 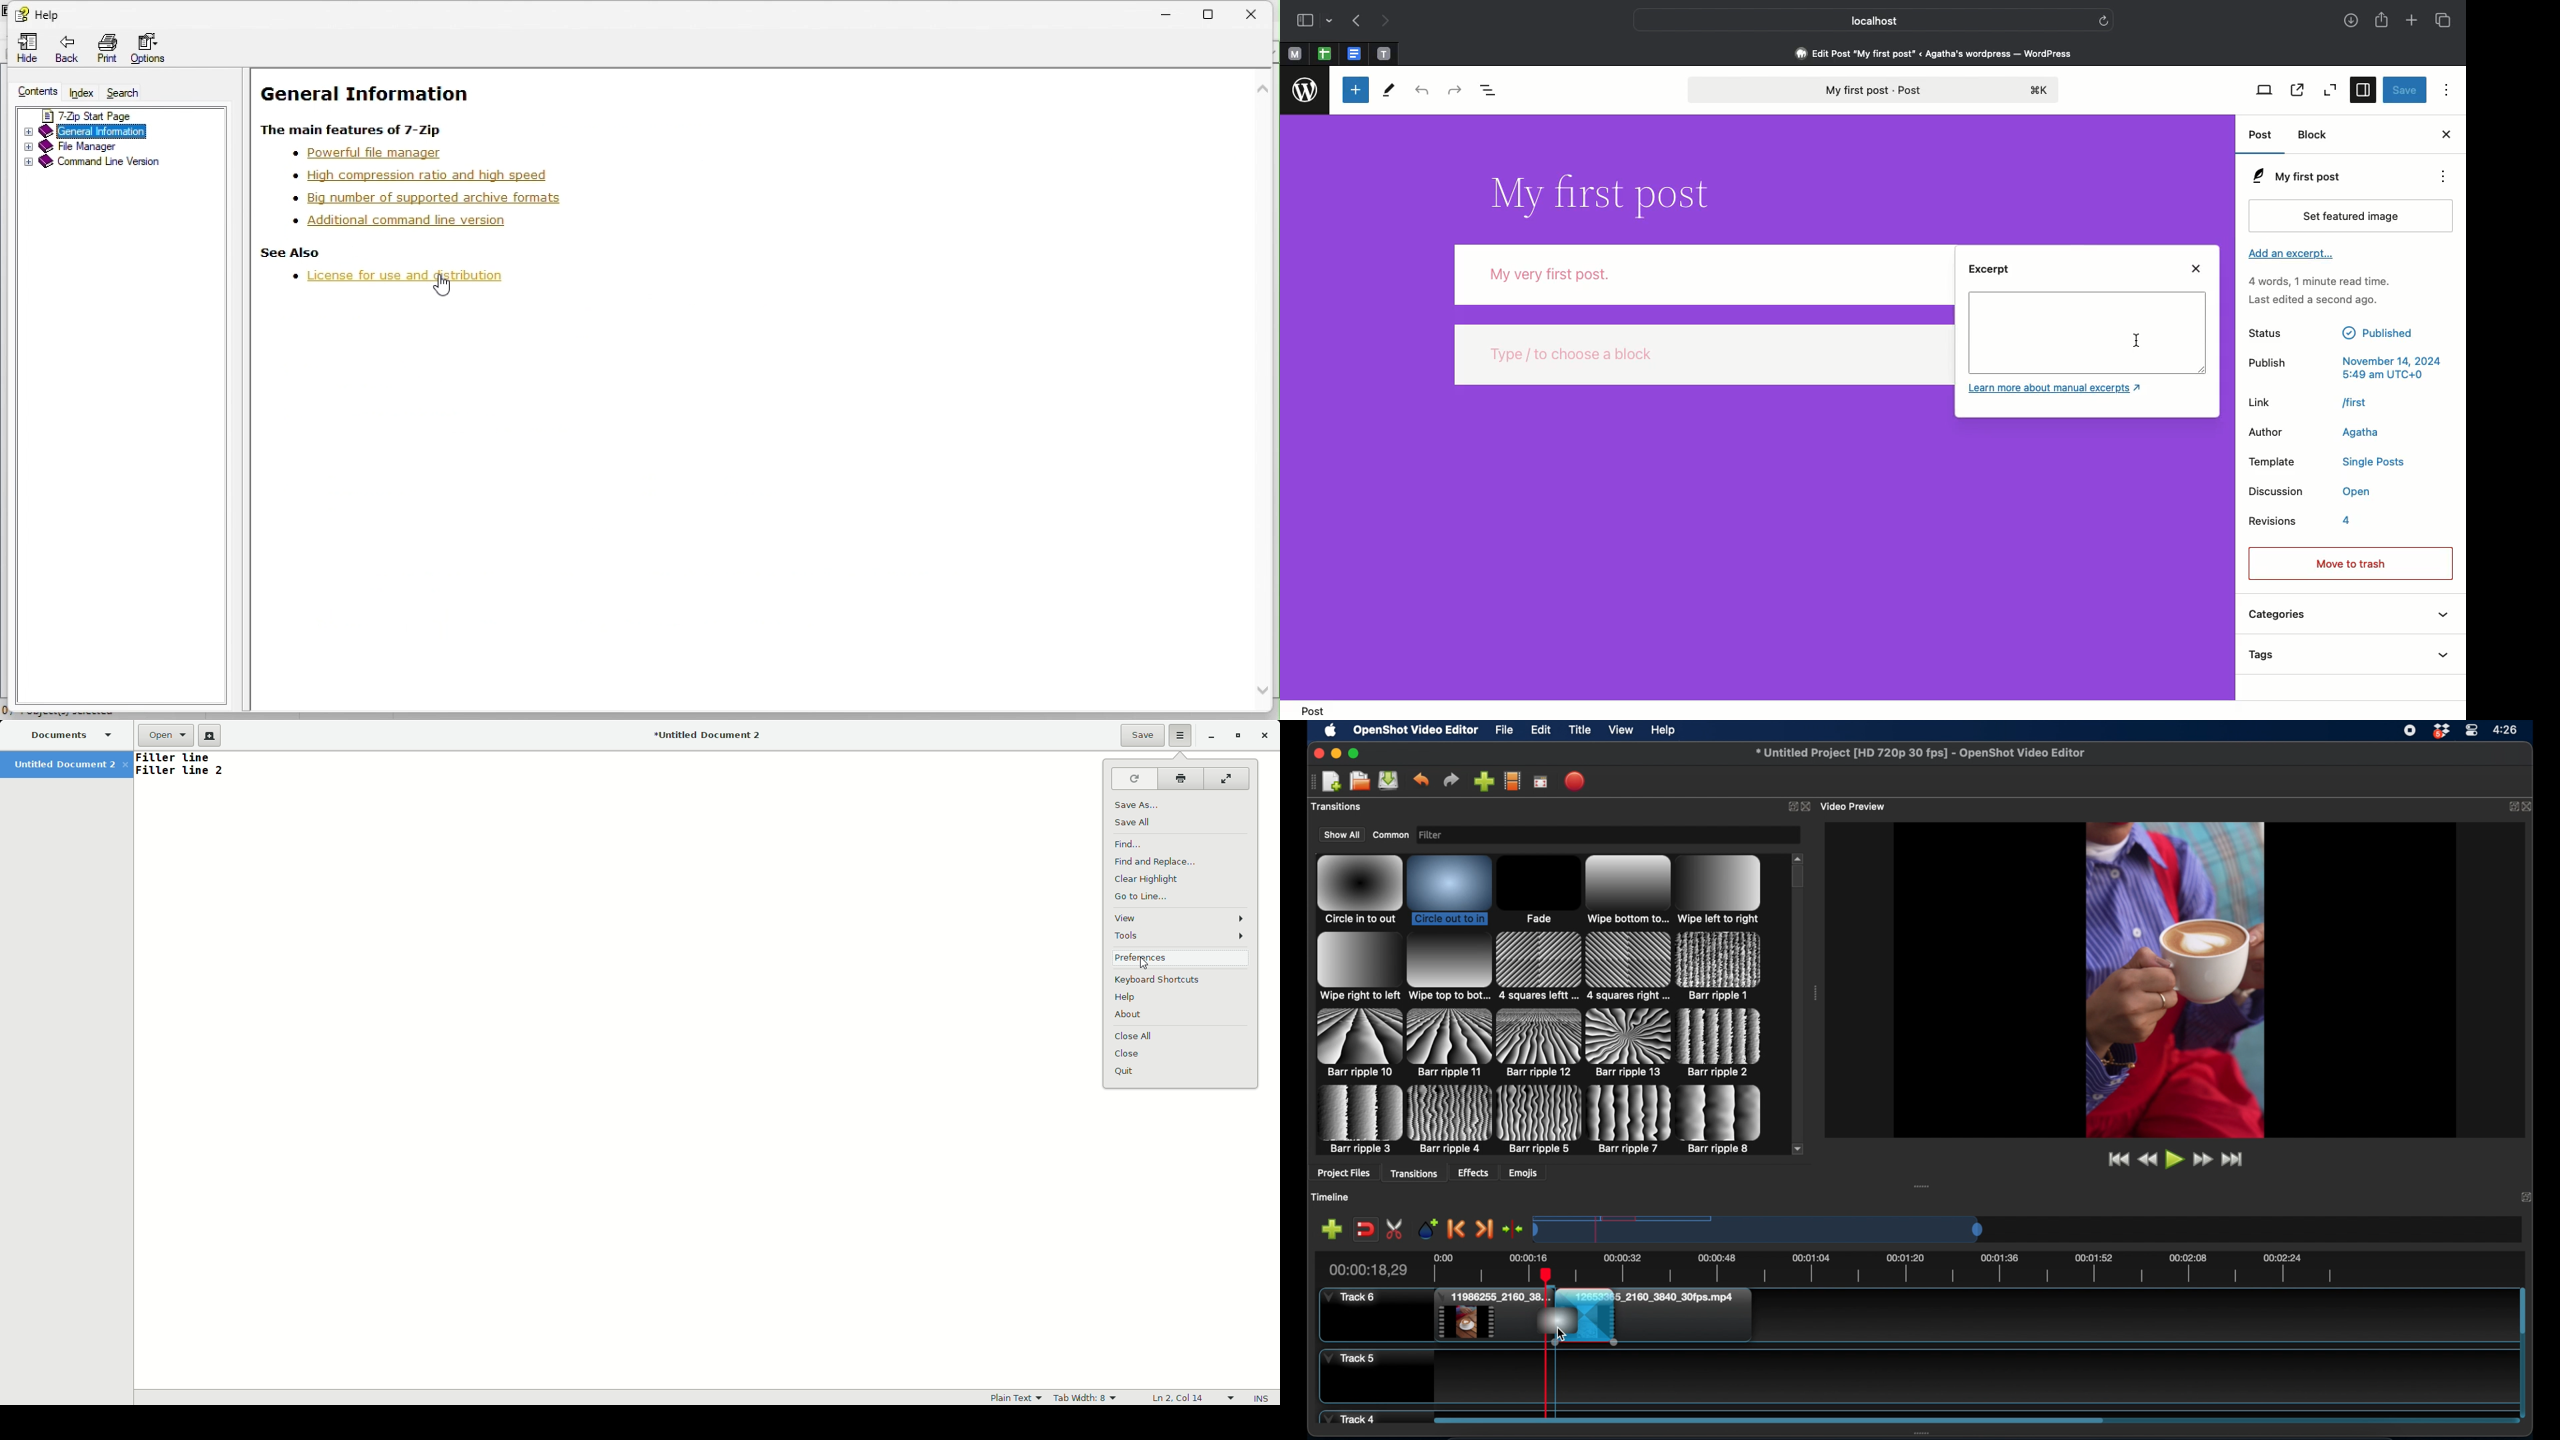 I want to click on transition, so click(x=1448, y=967).